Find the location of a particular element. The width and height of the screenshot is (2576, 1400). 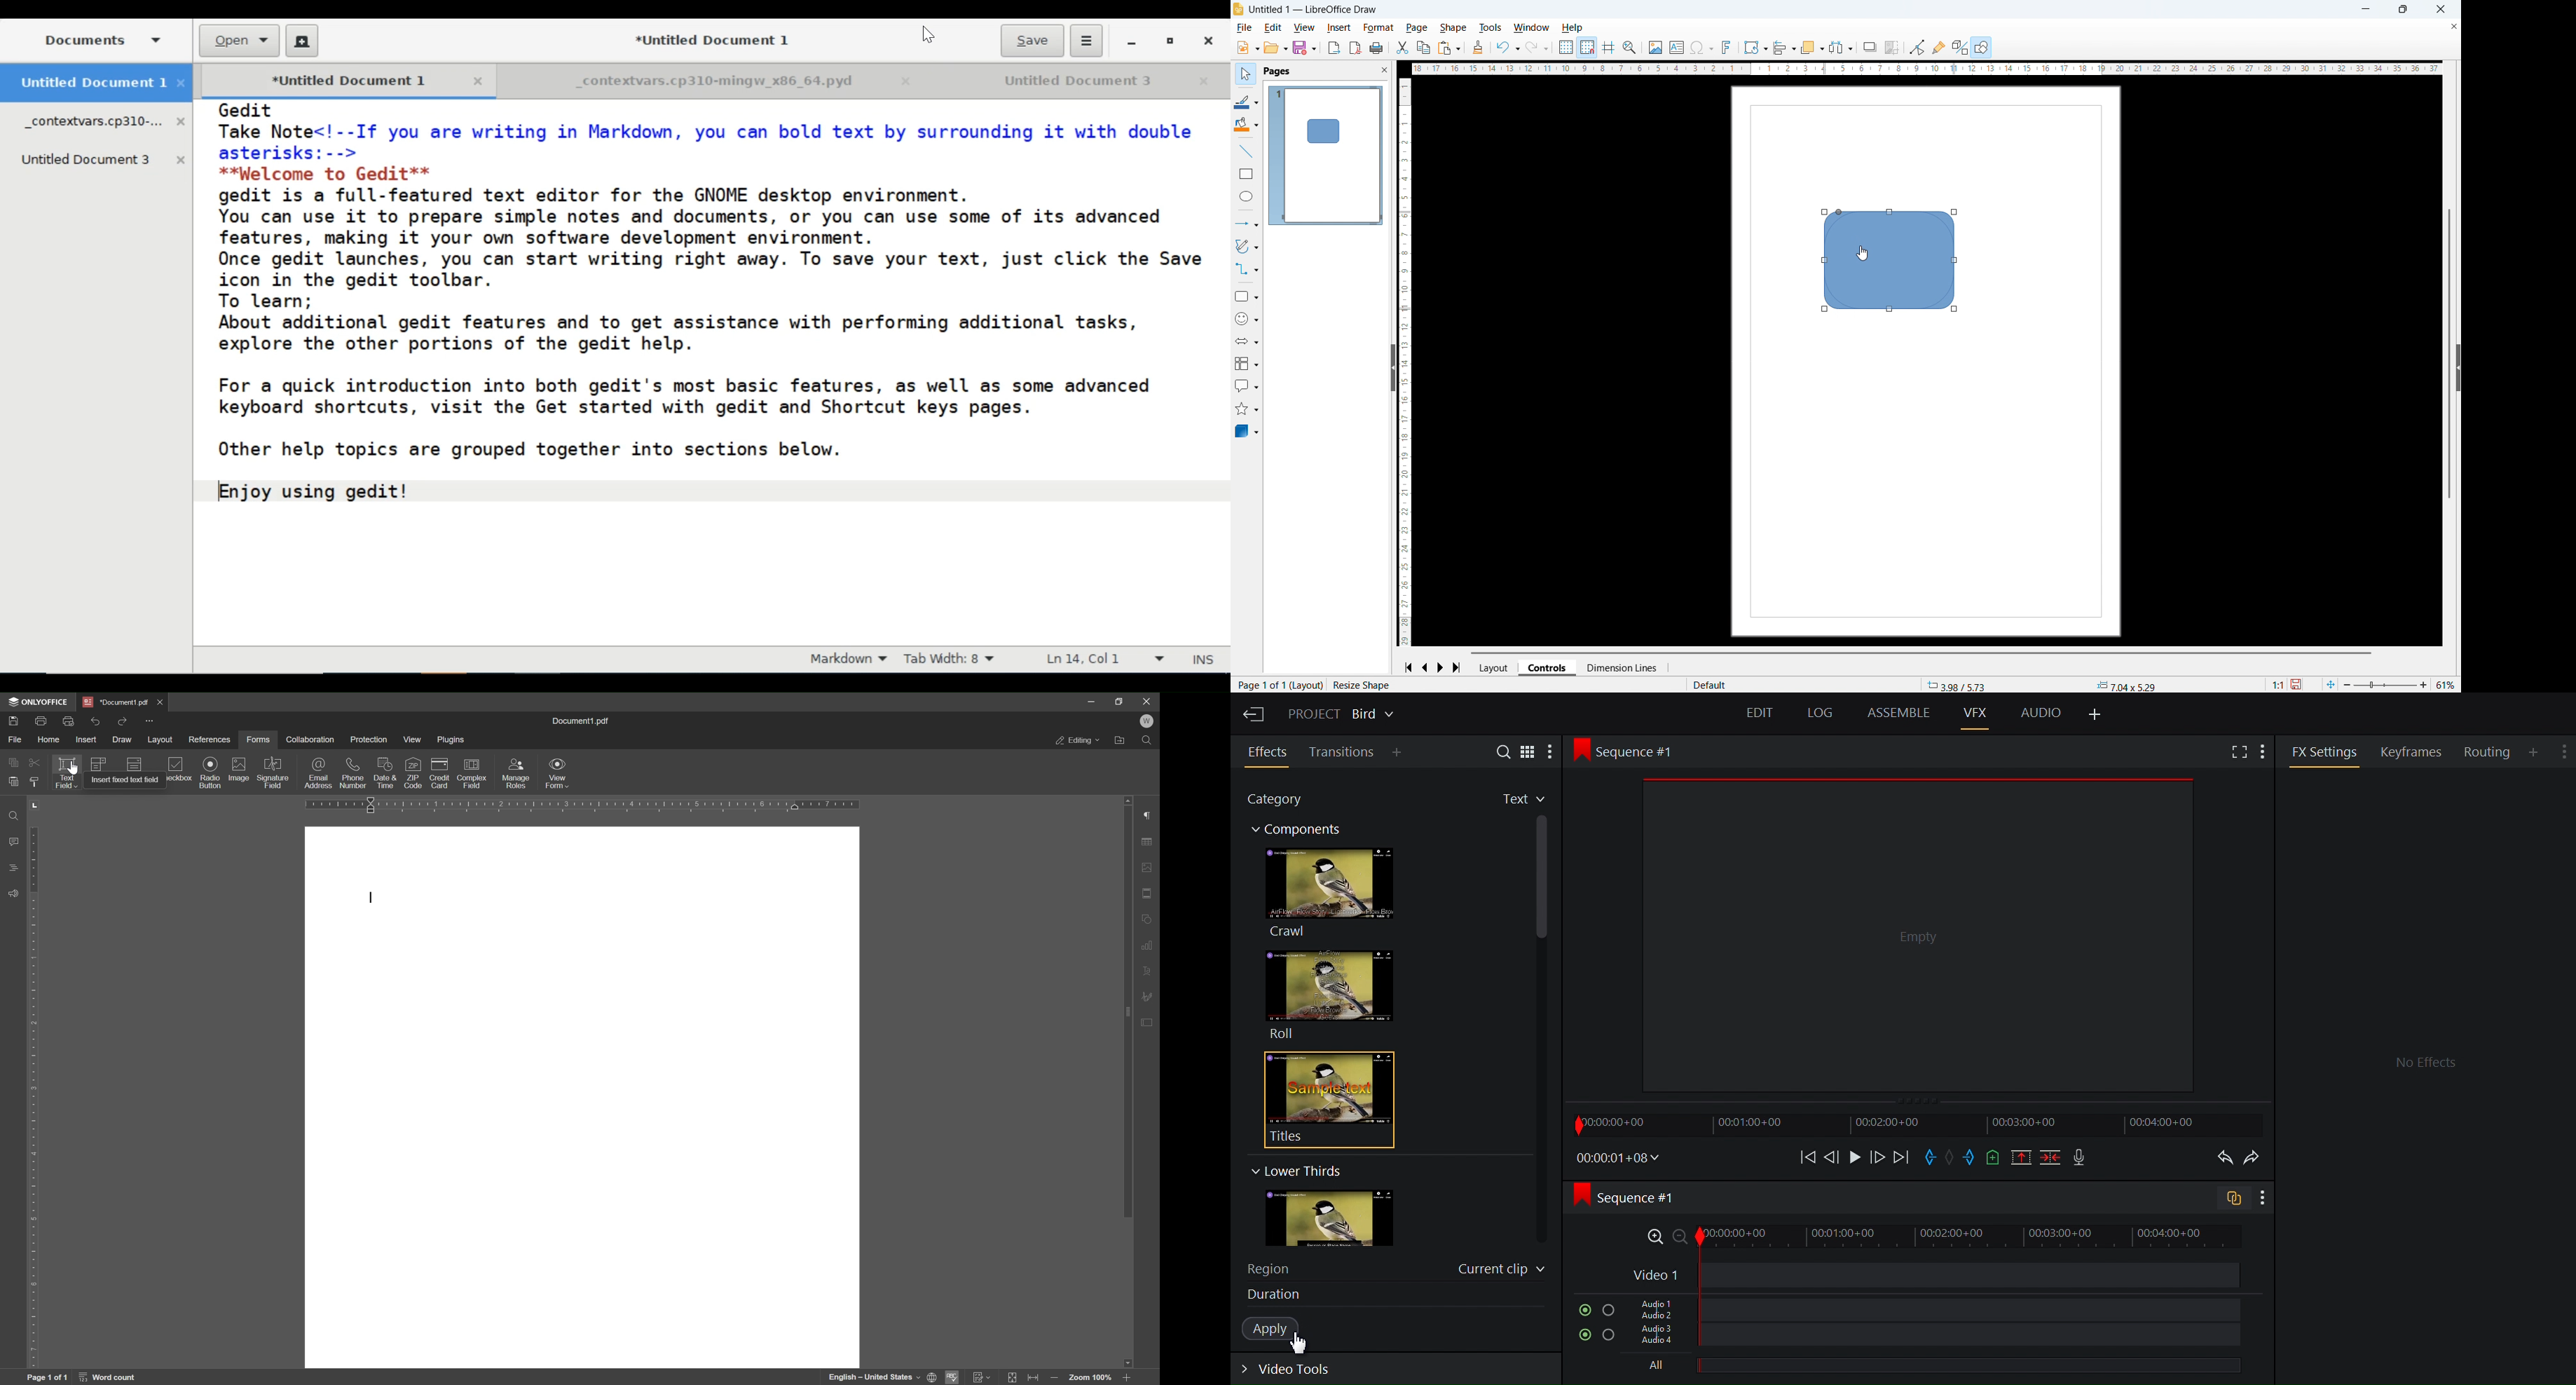

fit to slide is located at coordinates (1013, 1378).